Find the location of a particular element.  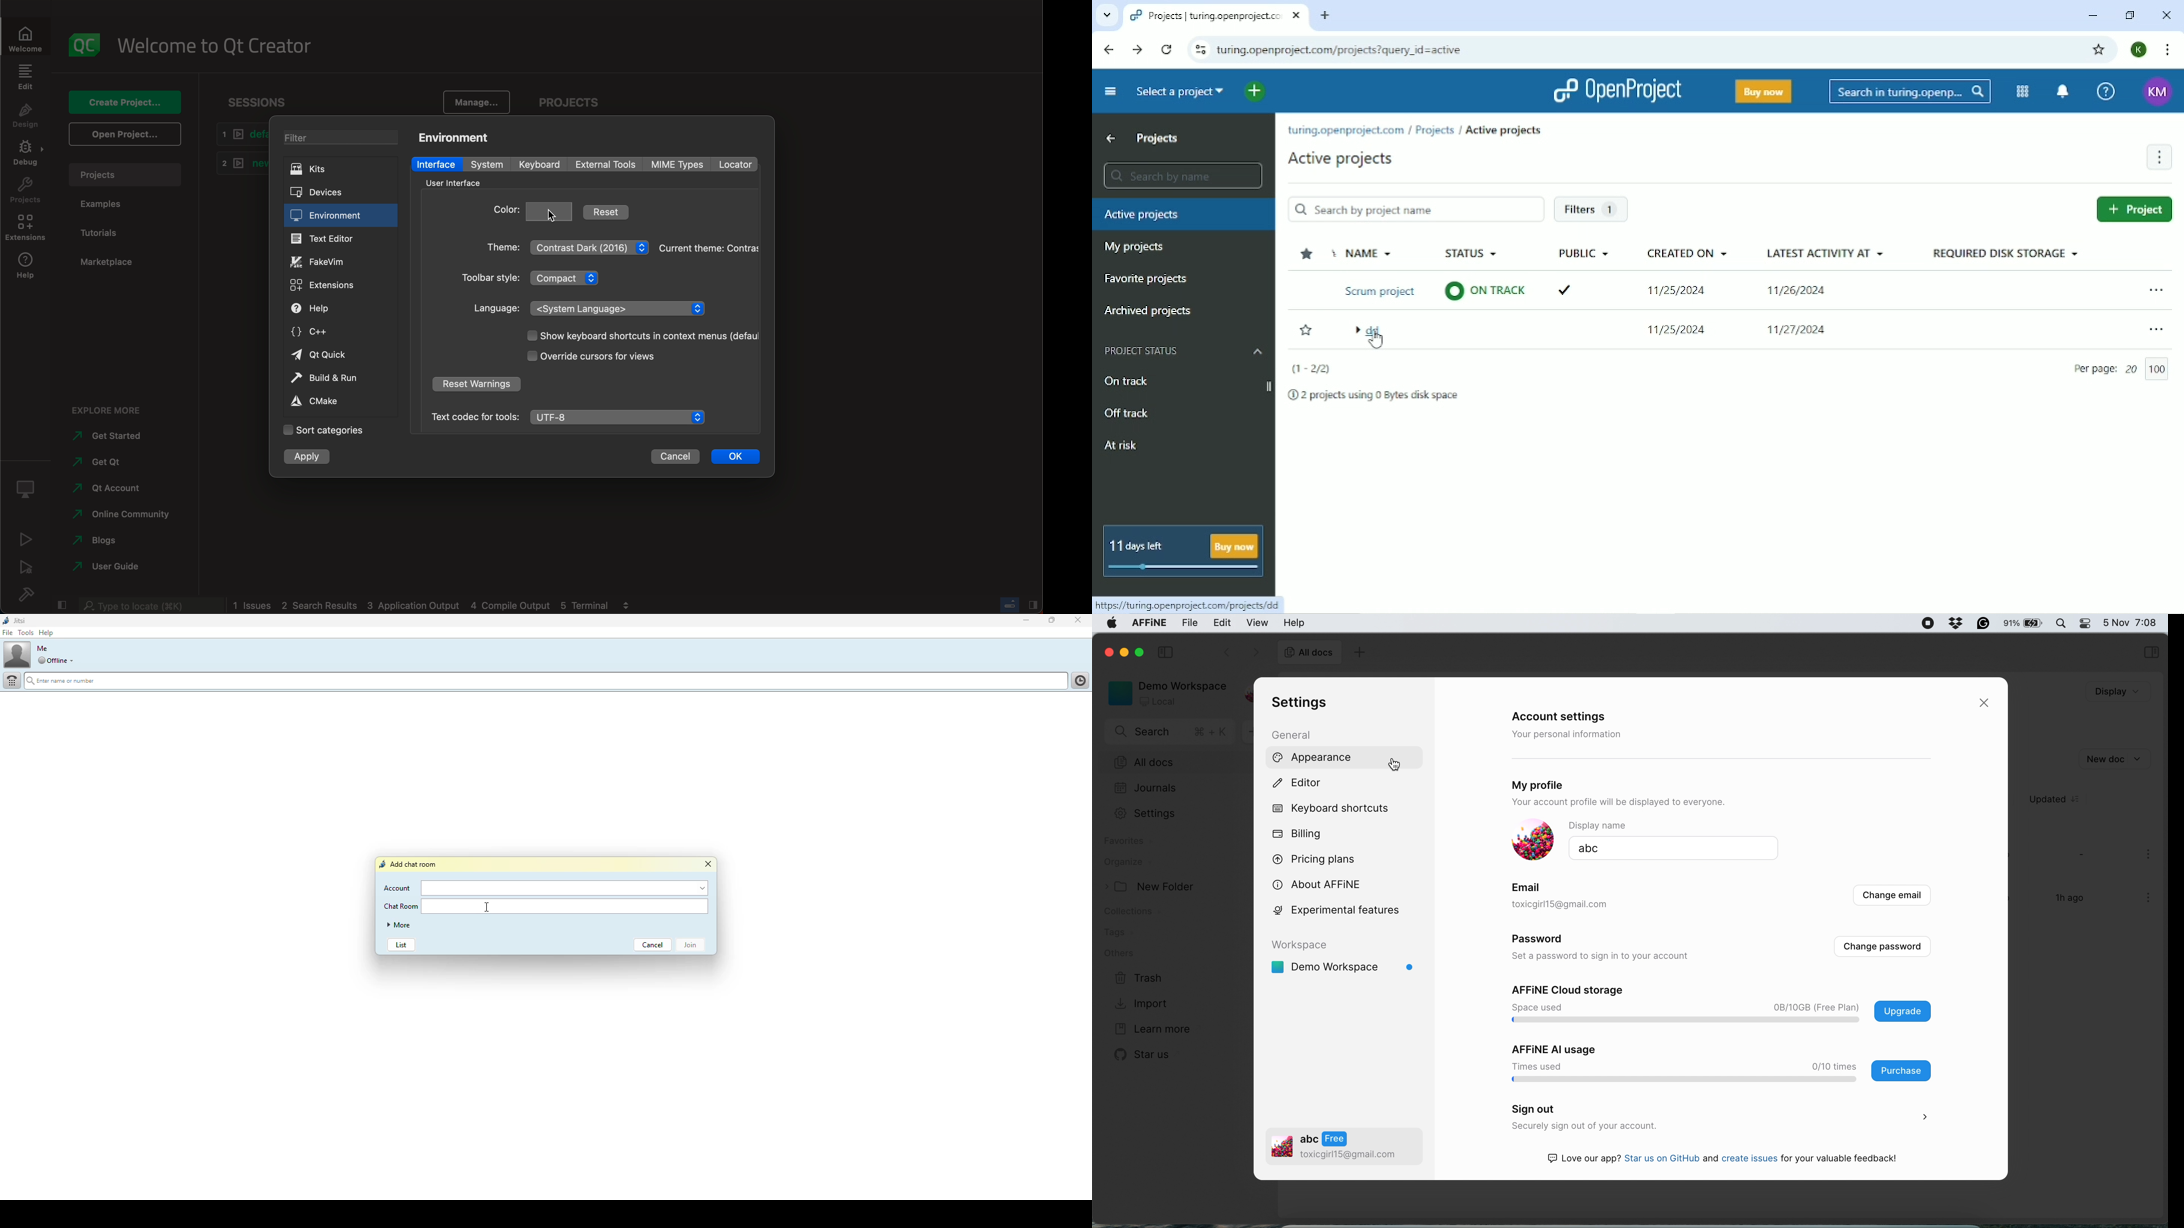

change password is located at coordinates (1888, 949).